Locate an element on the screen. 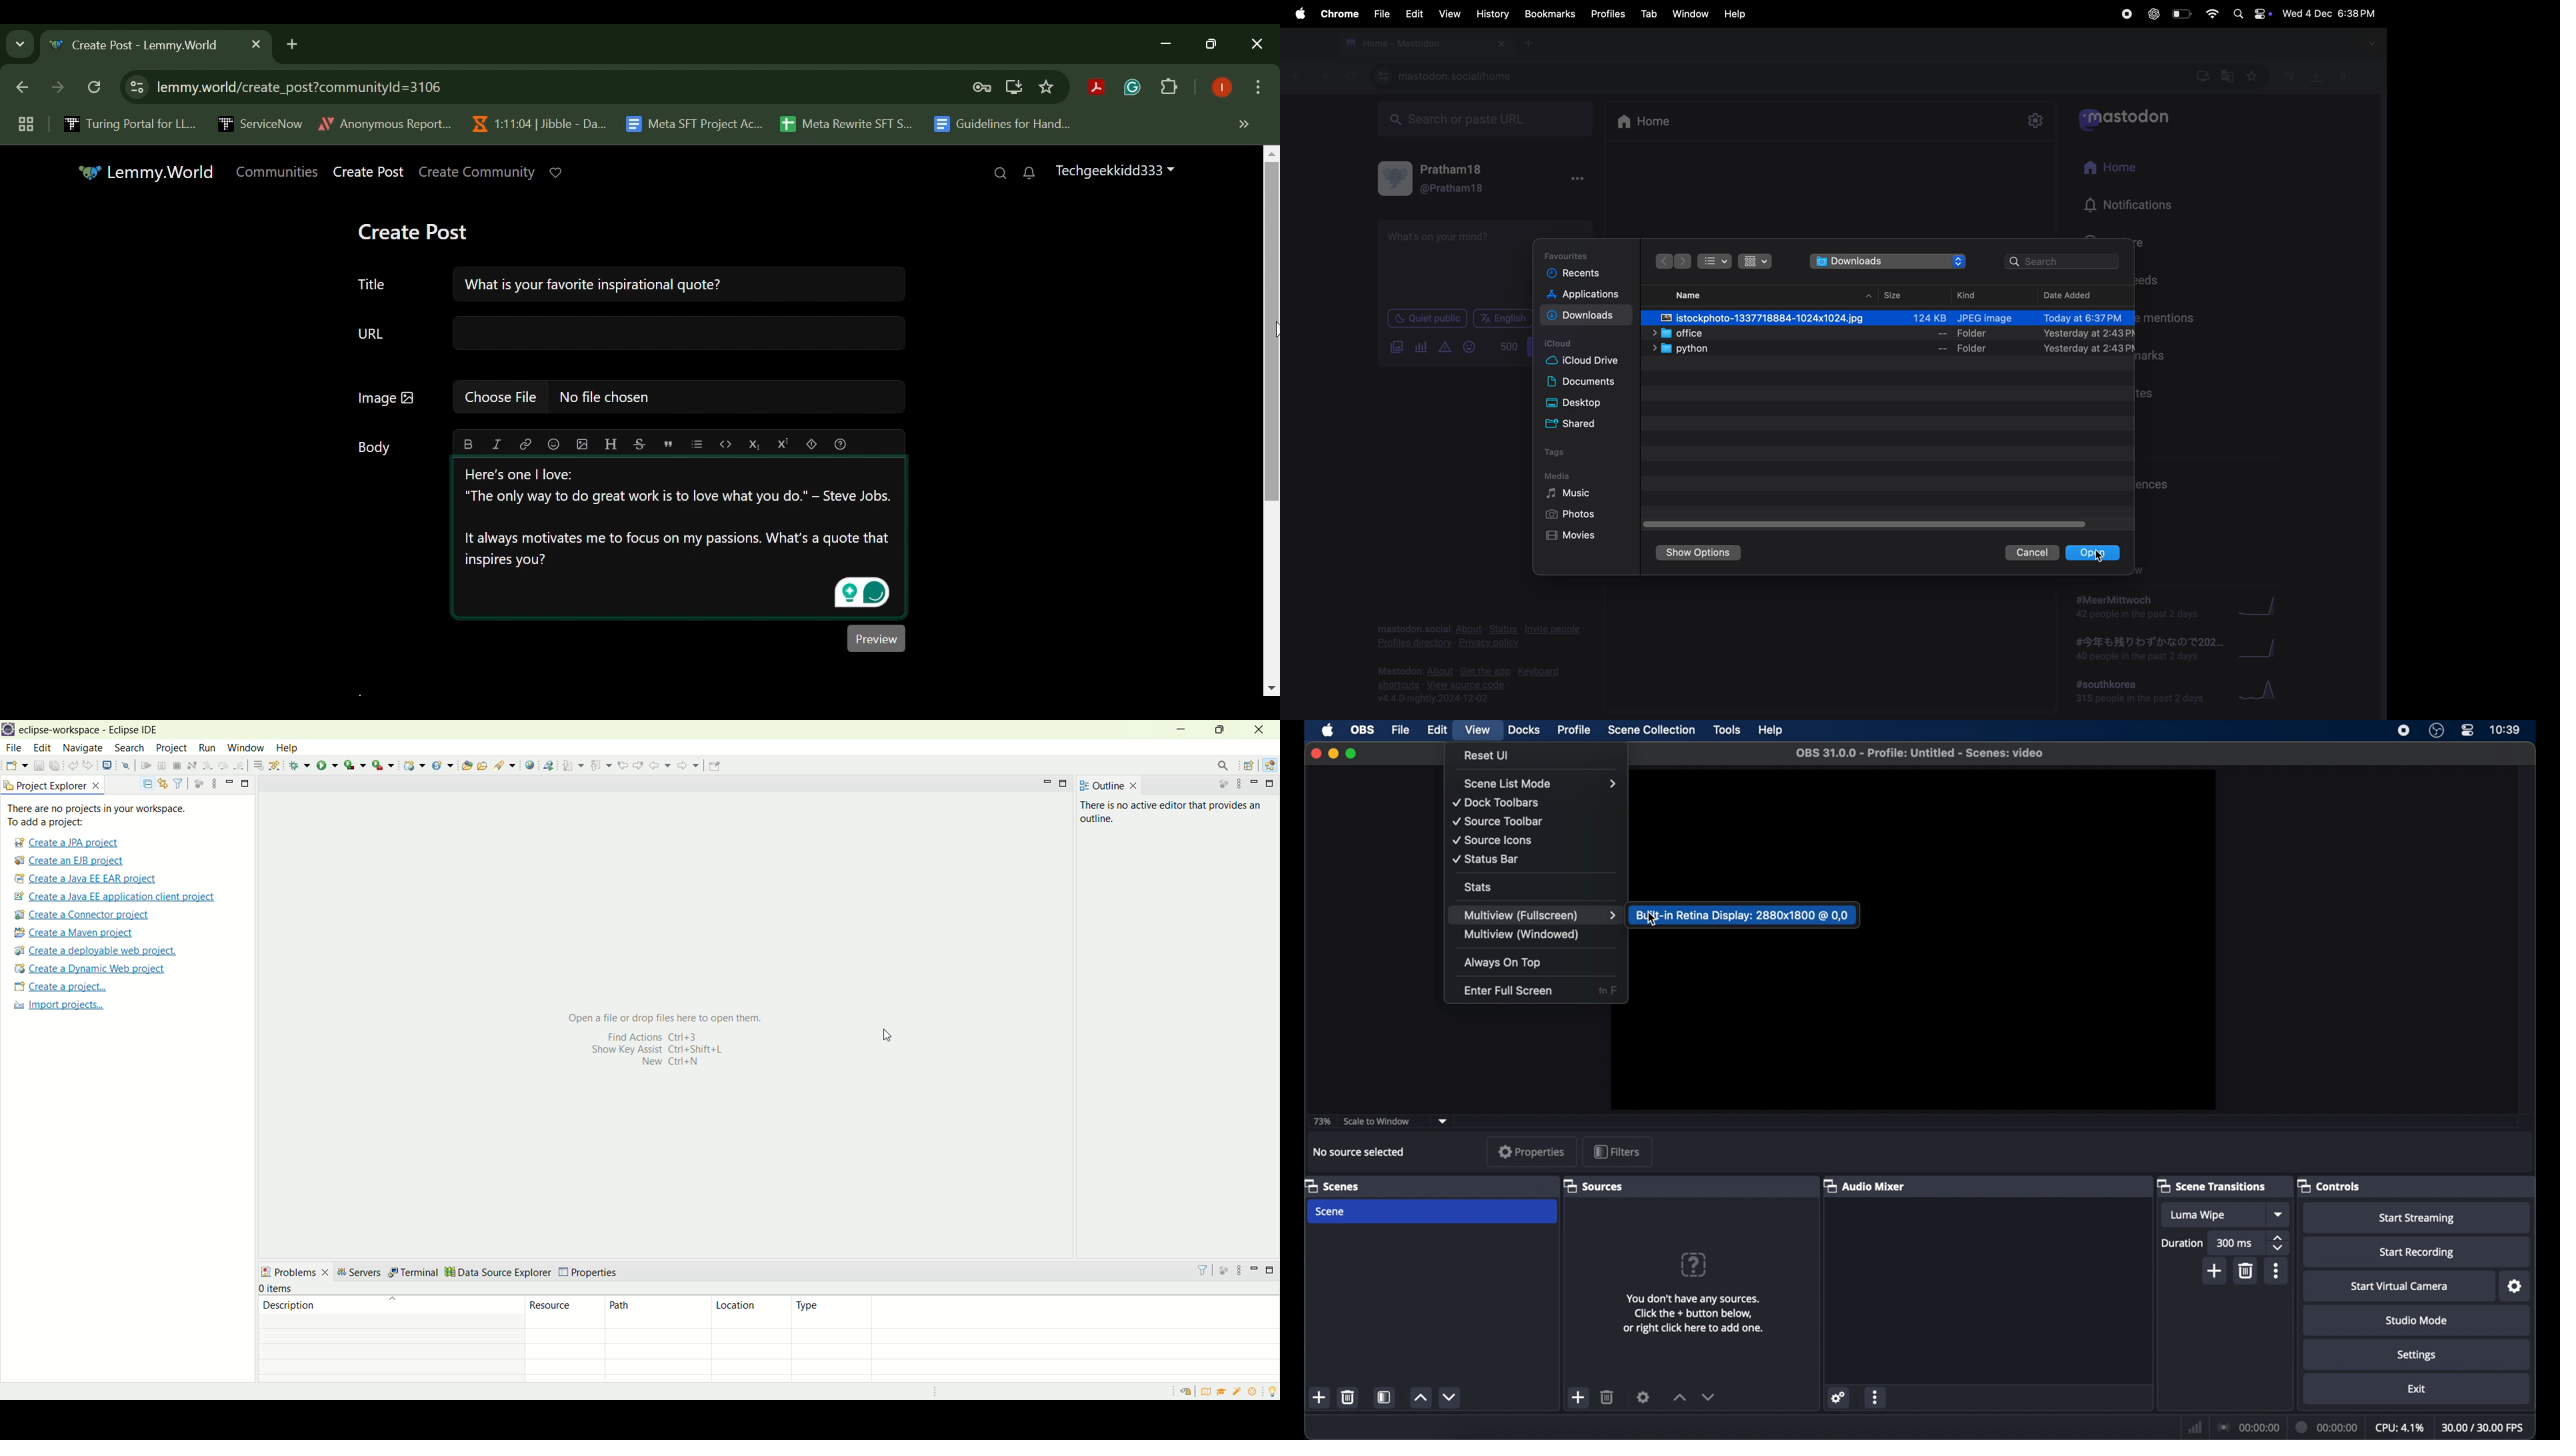  source icons is located at coordinates (1493, 840).